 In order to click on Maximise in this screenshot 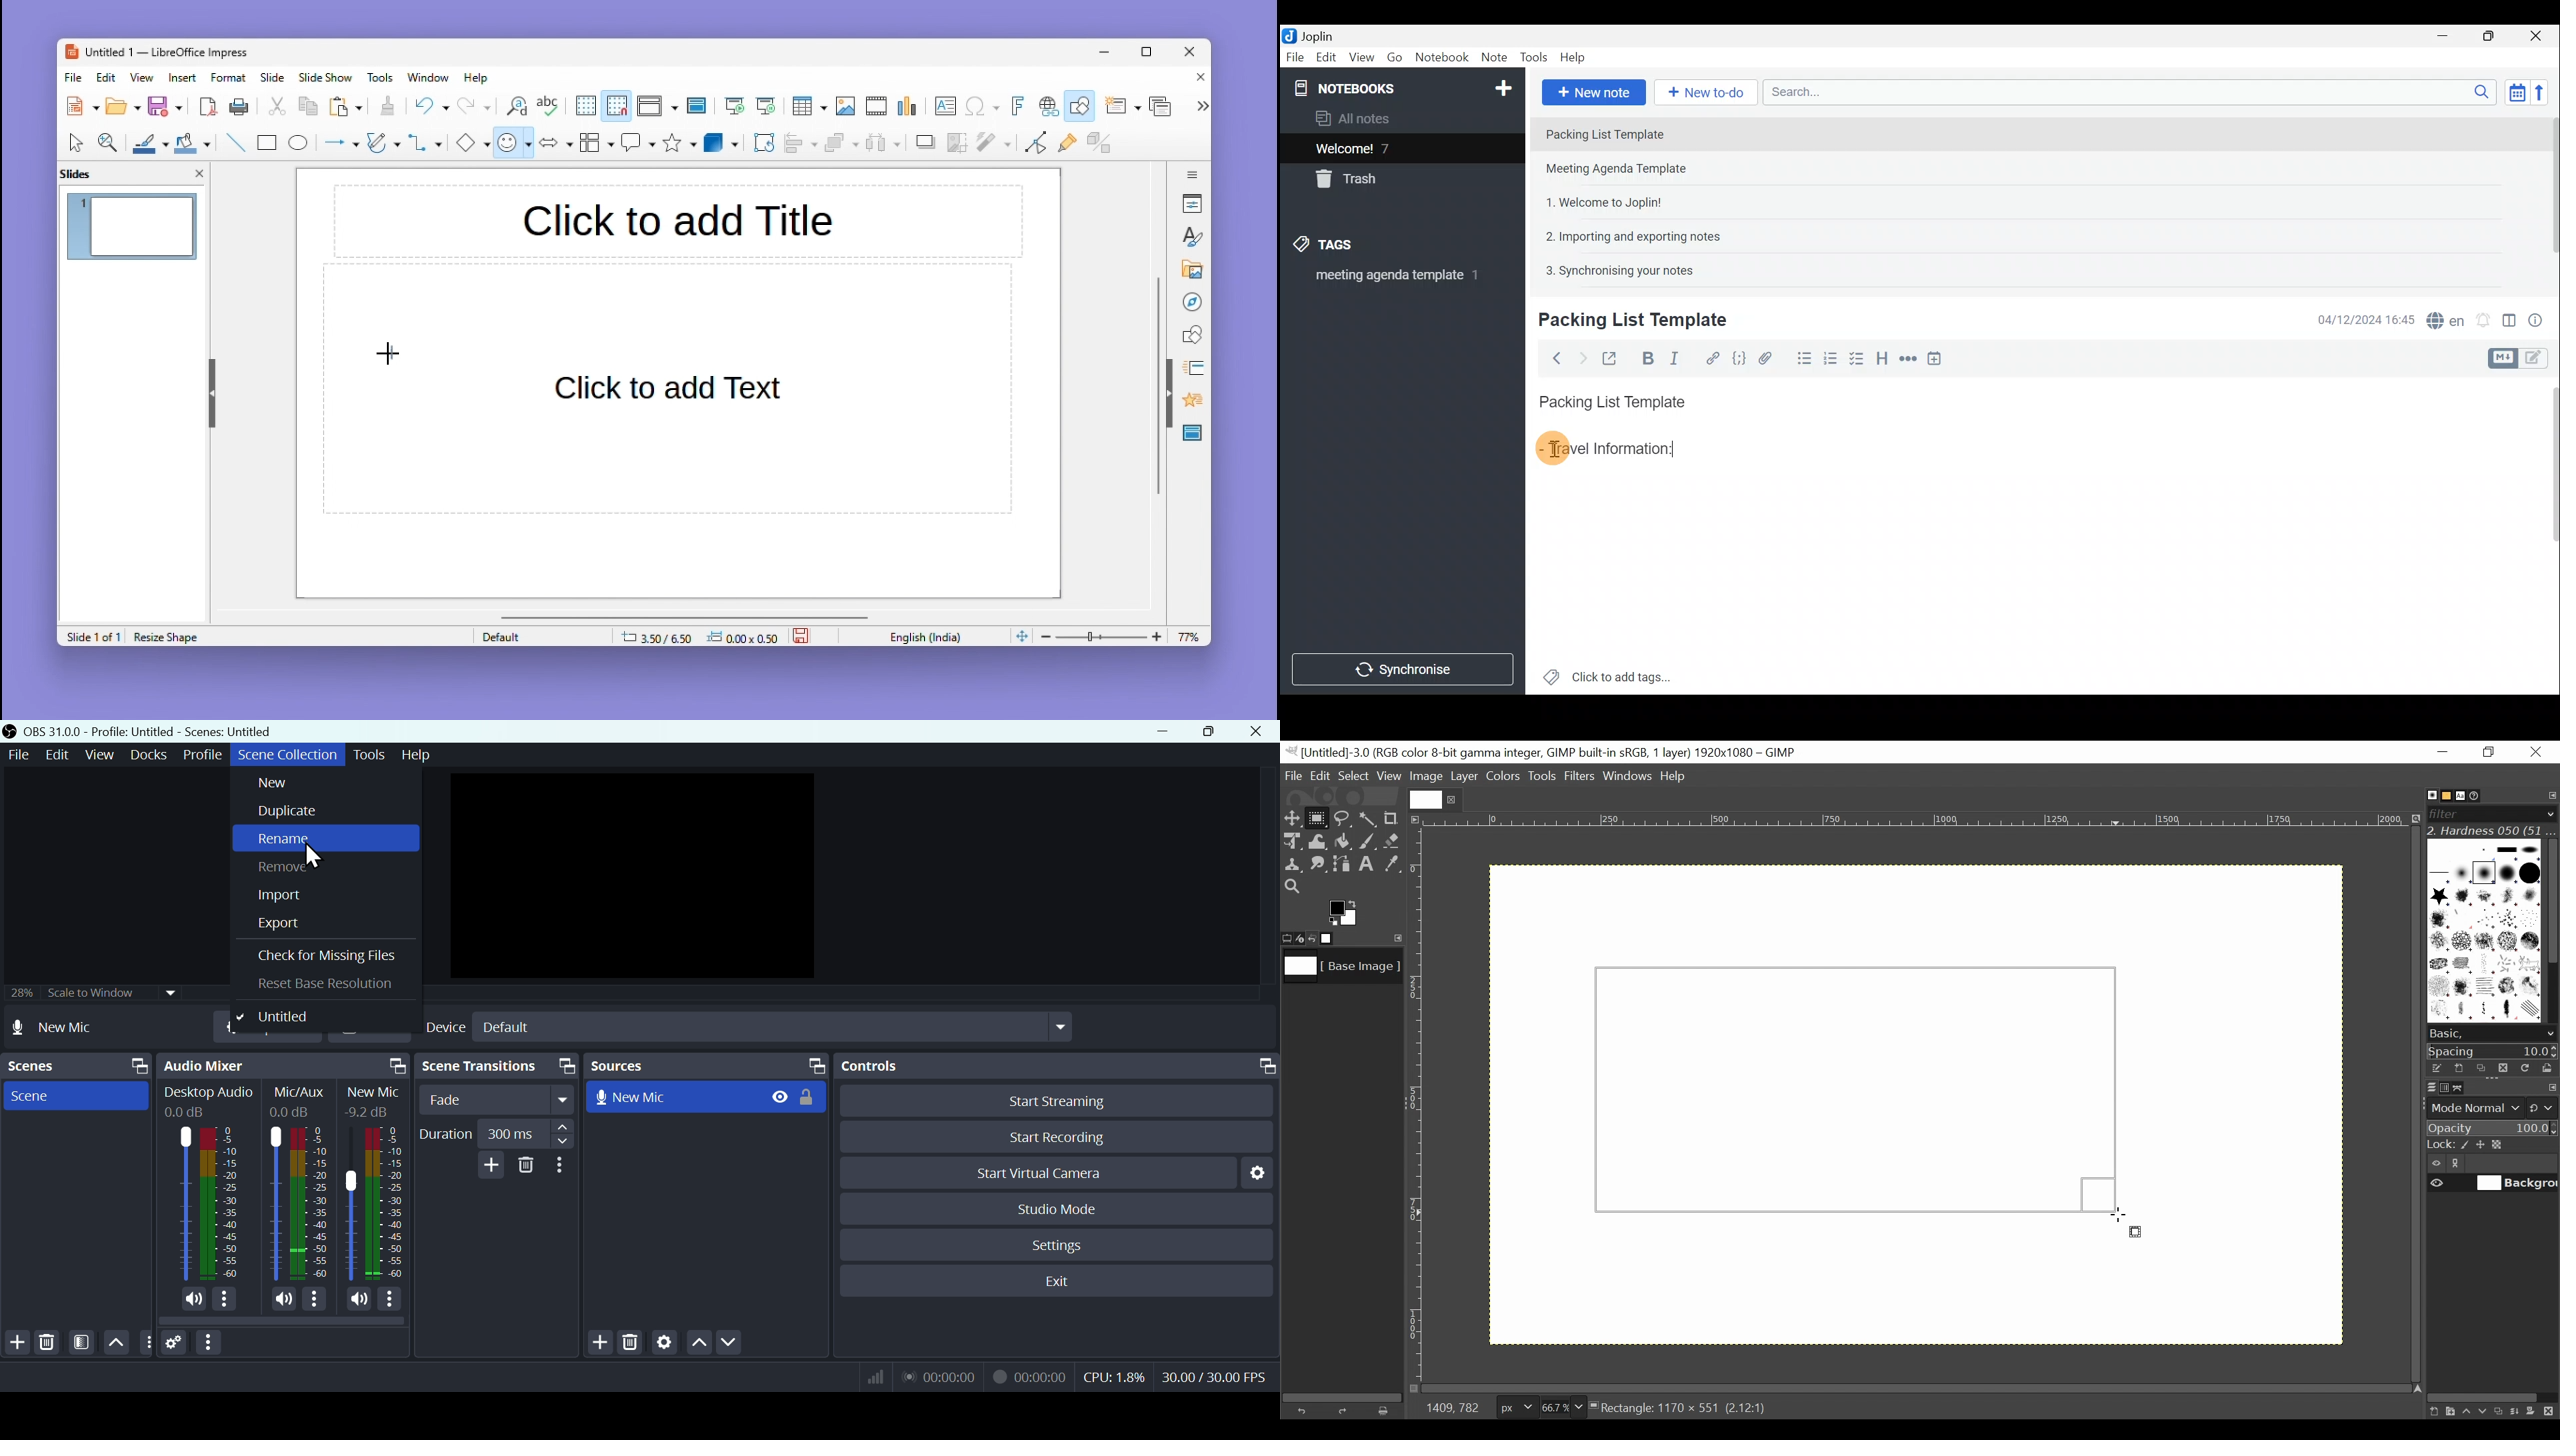, I will do `click(1212, 733)`.